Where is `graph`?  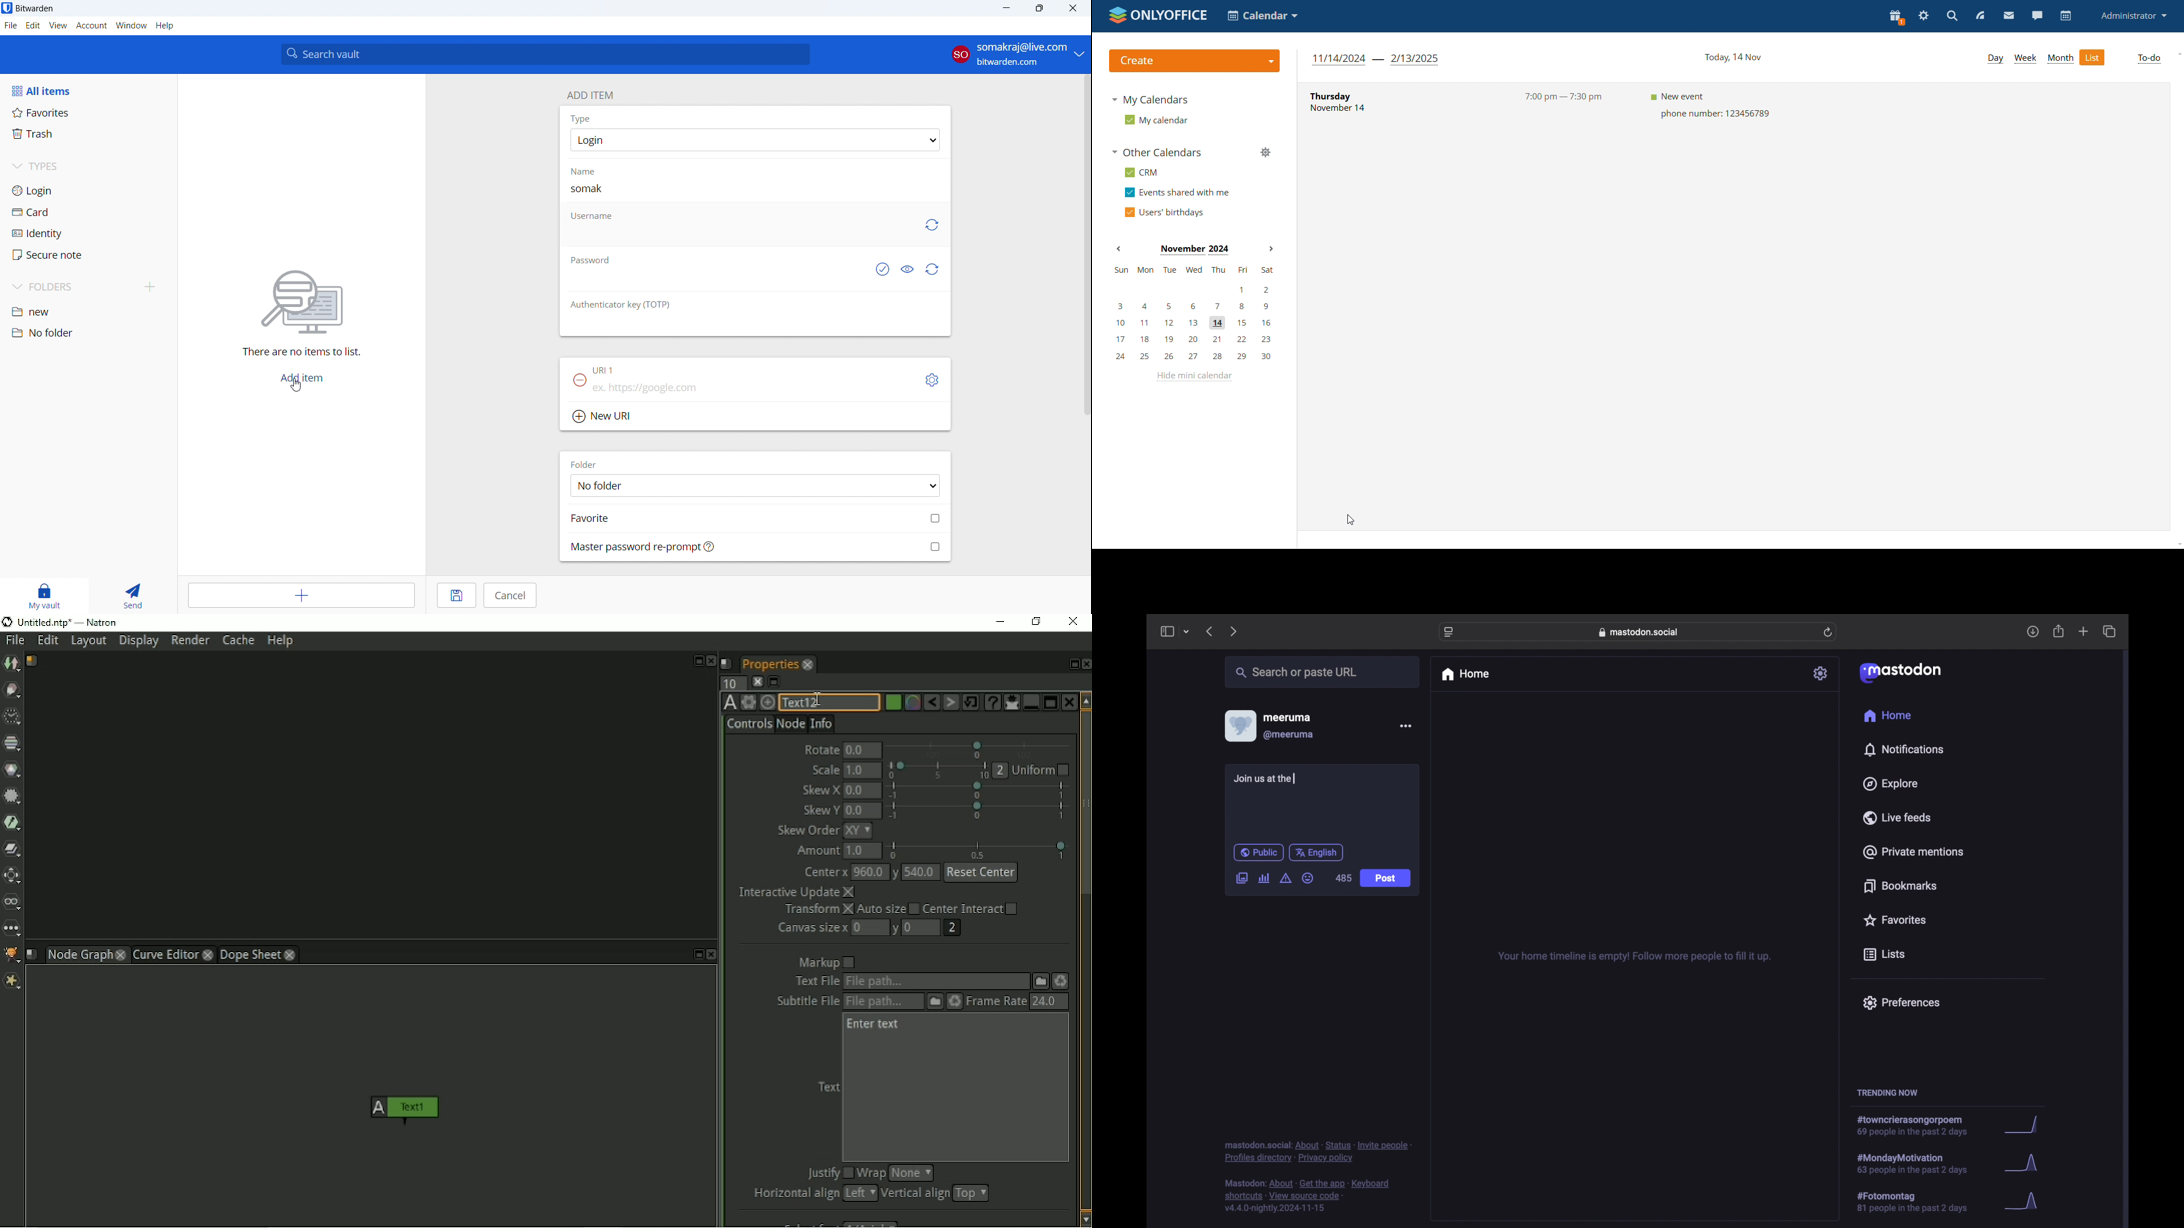
graph is located at coordinates (2026, 1202).